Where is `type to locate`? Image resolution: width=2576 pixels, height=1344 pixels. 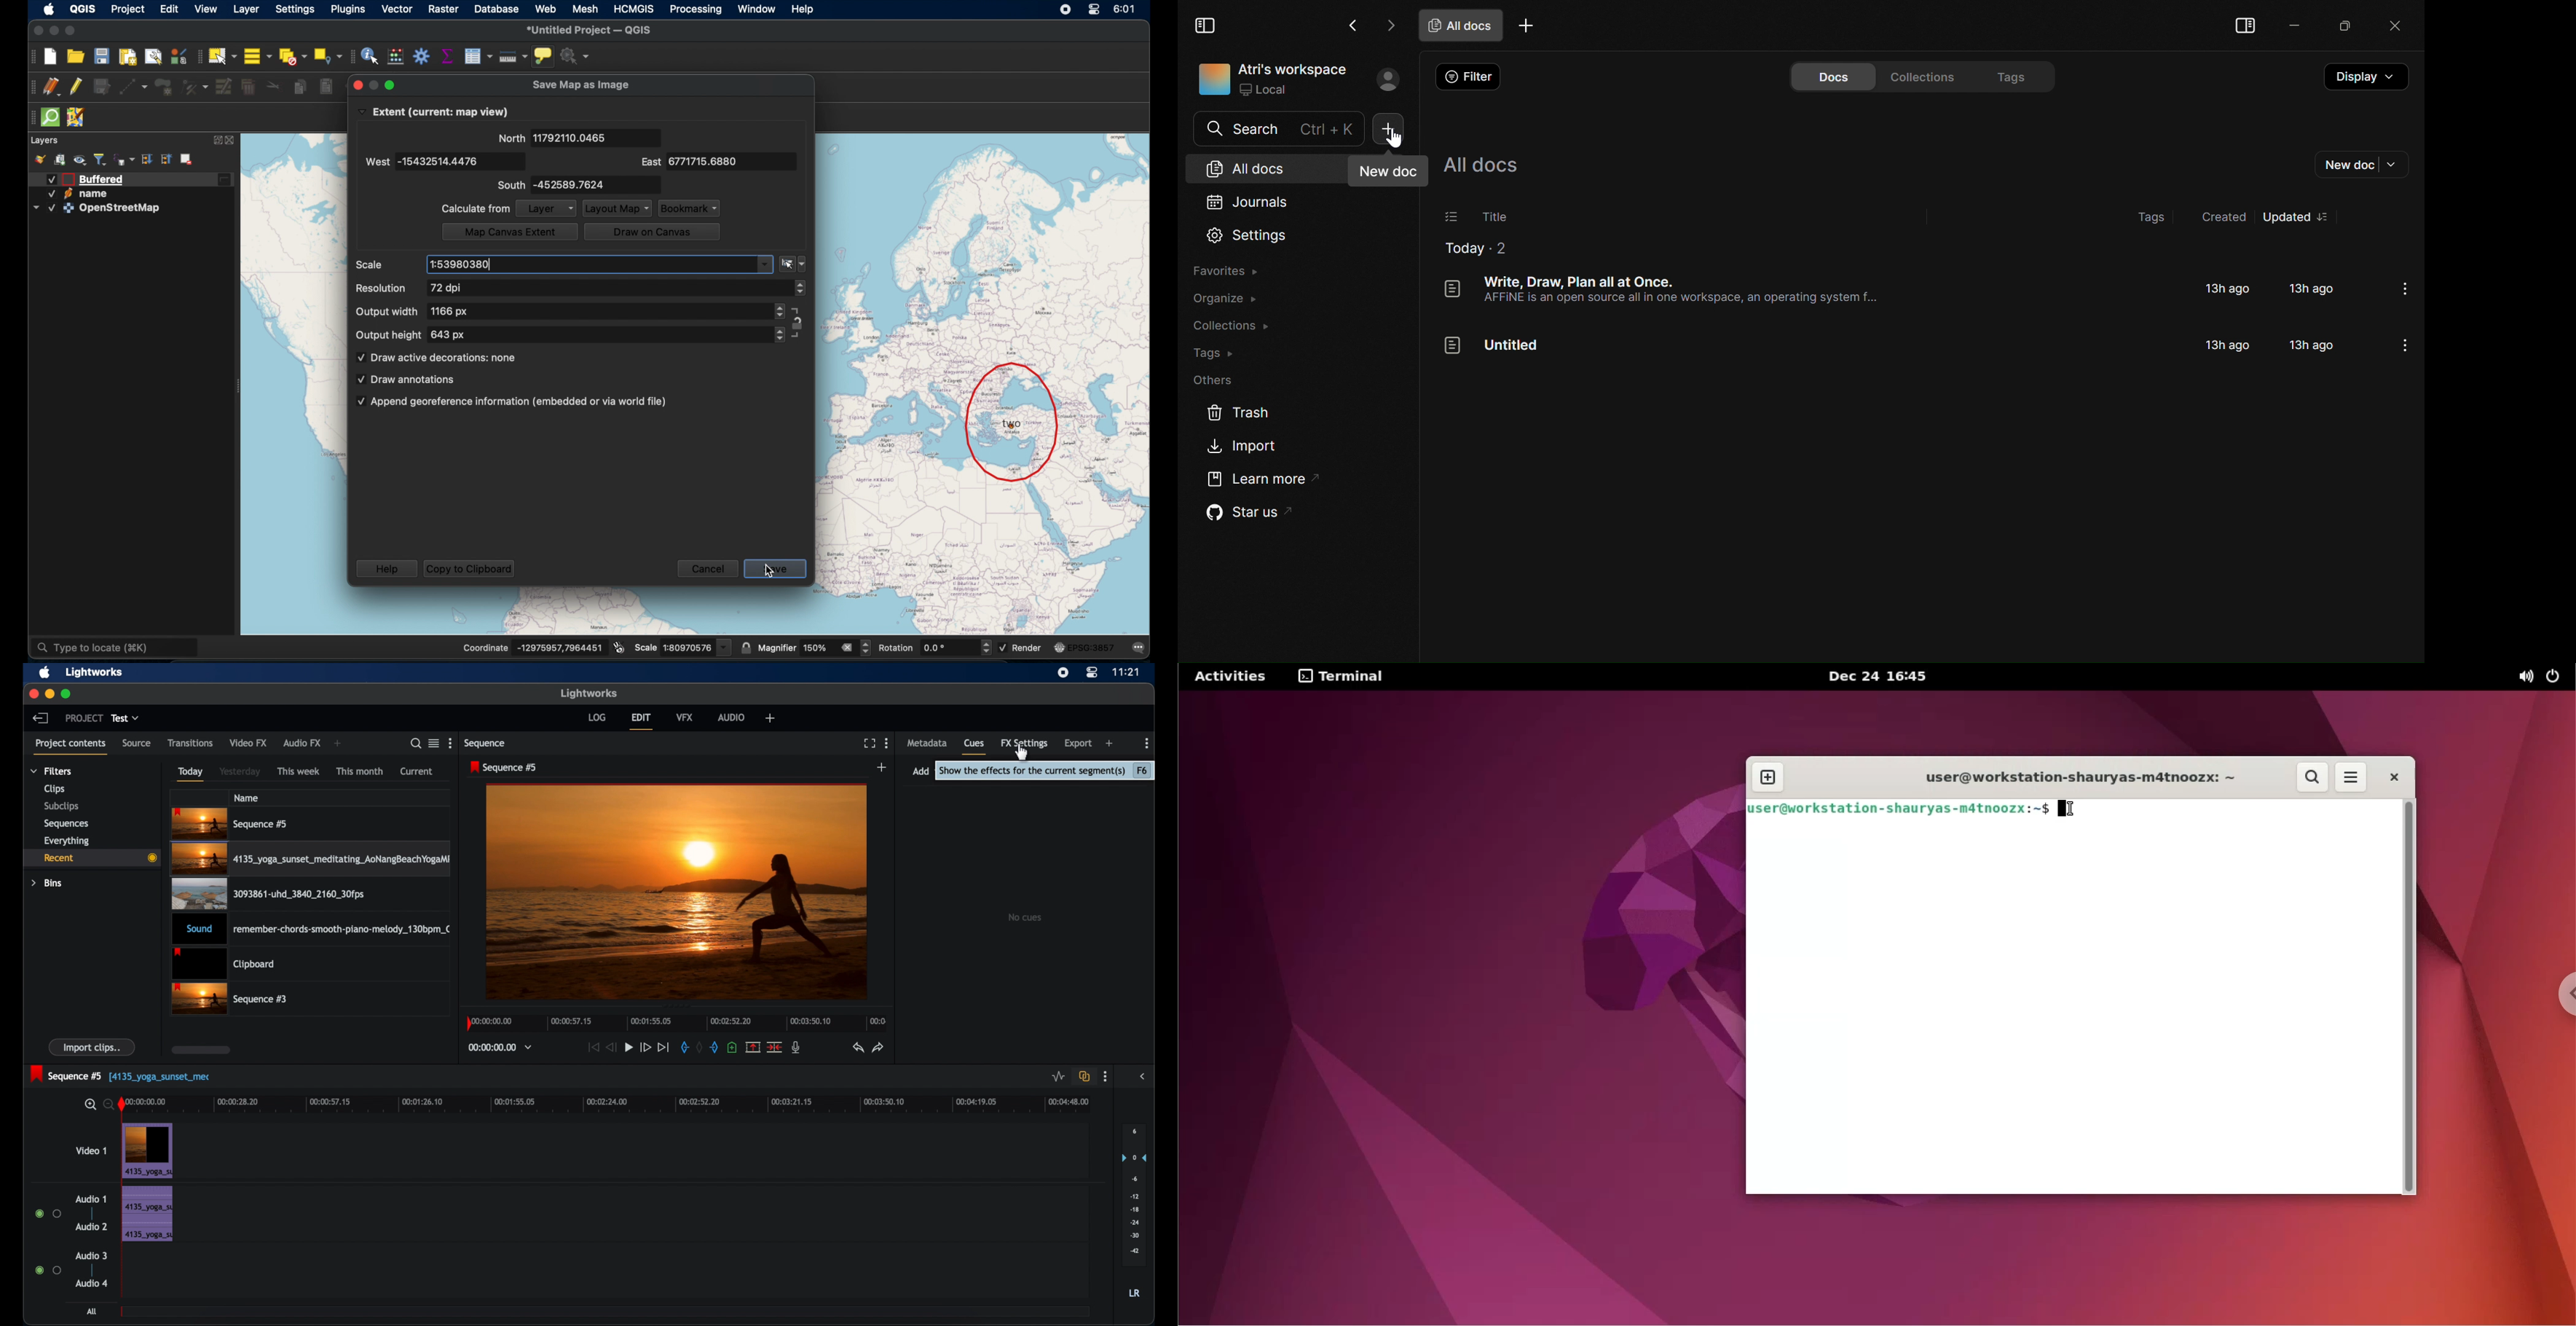
type to locate is located at coordinates (117, 646).